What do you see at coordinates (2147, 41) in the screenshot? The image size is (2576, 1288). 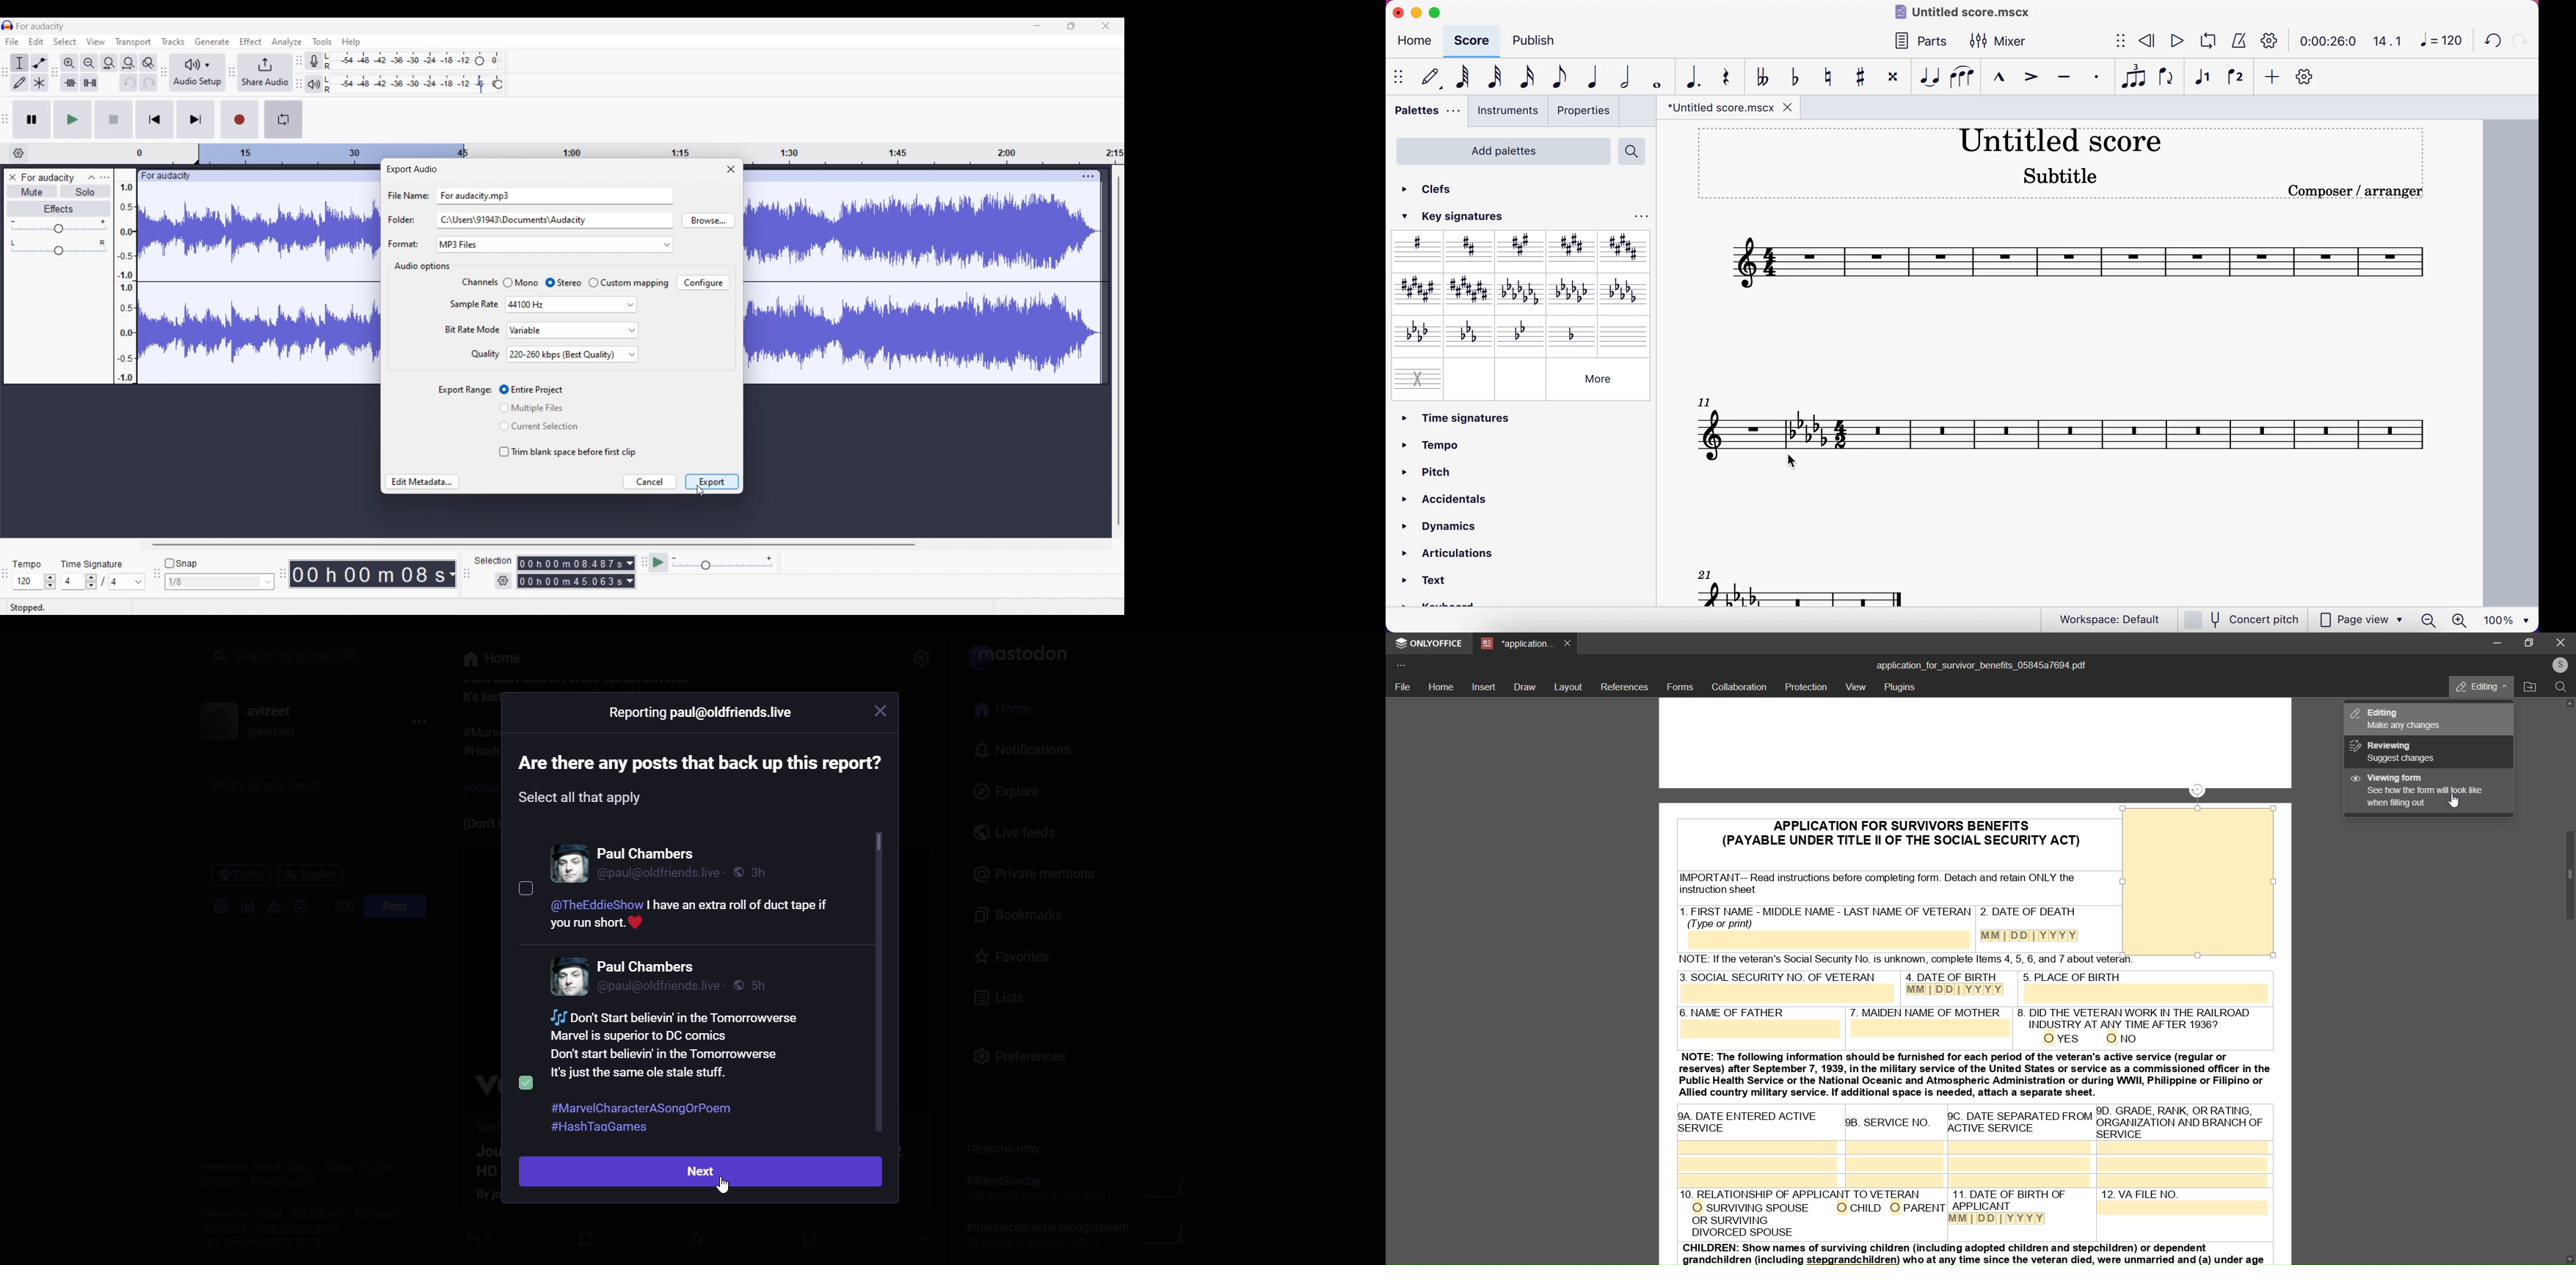 I see `rewind` at bounding box center [2147, 41].